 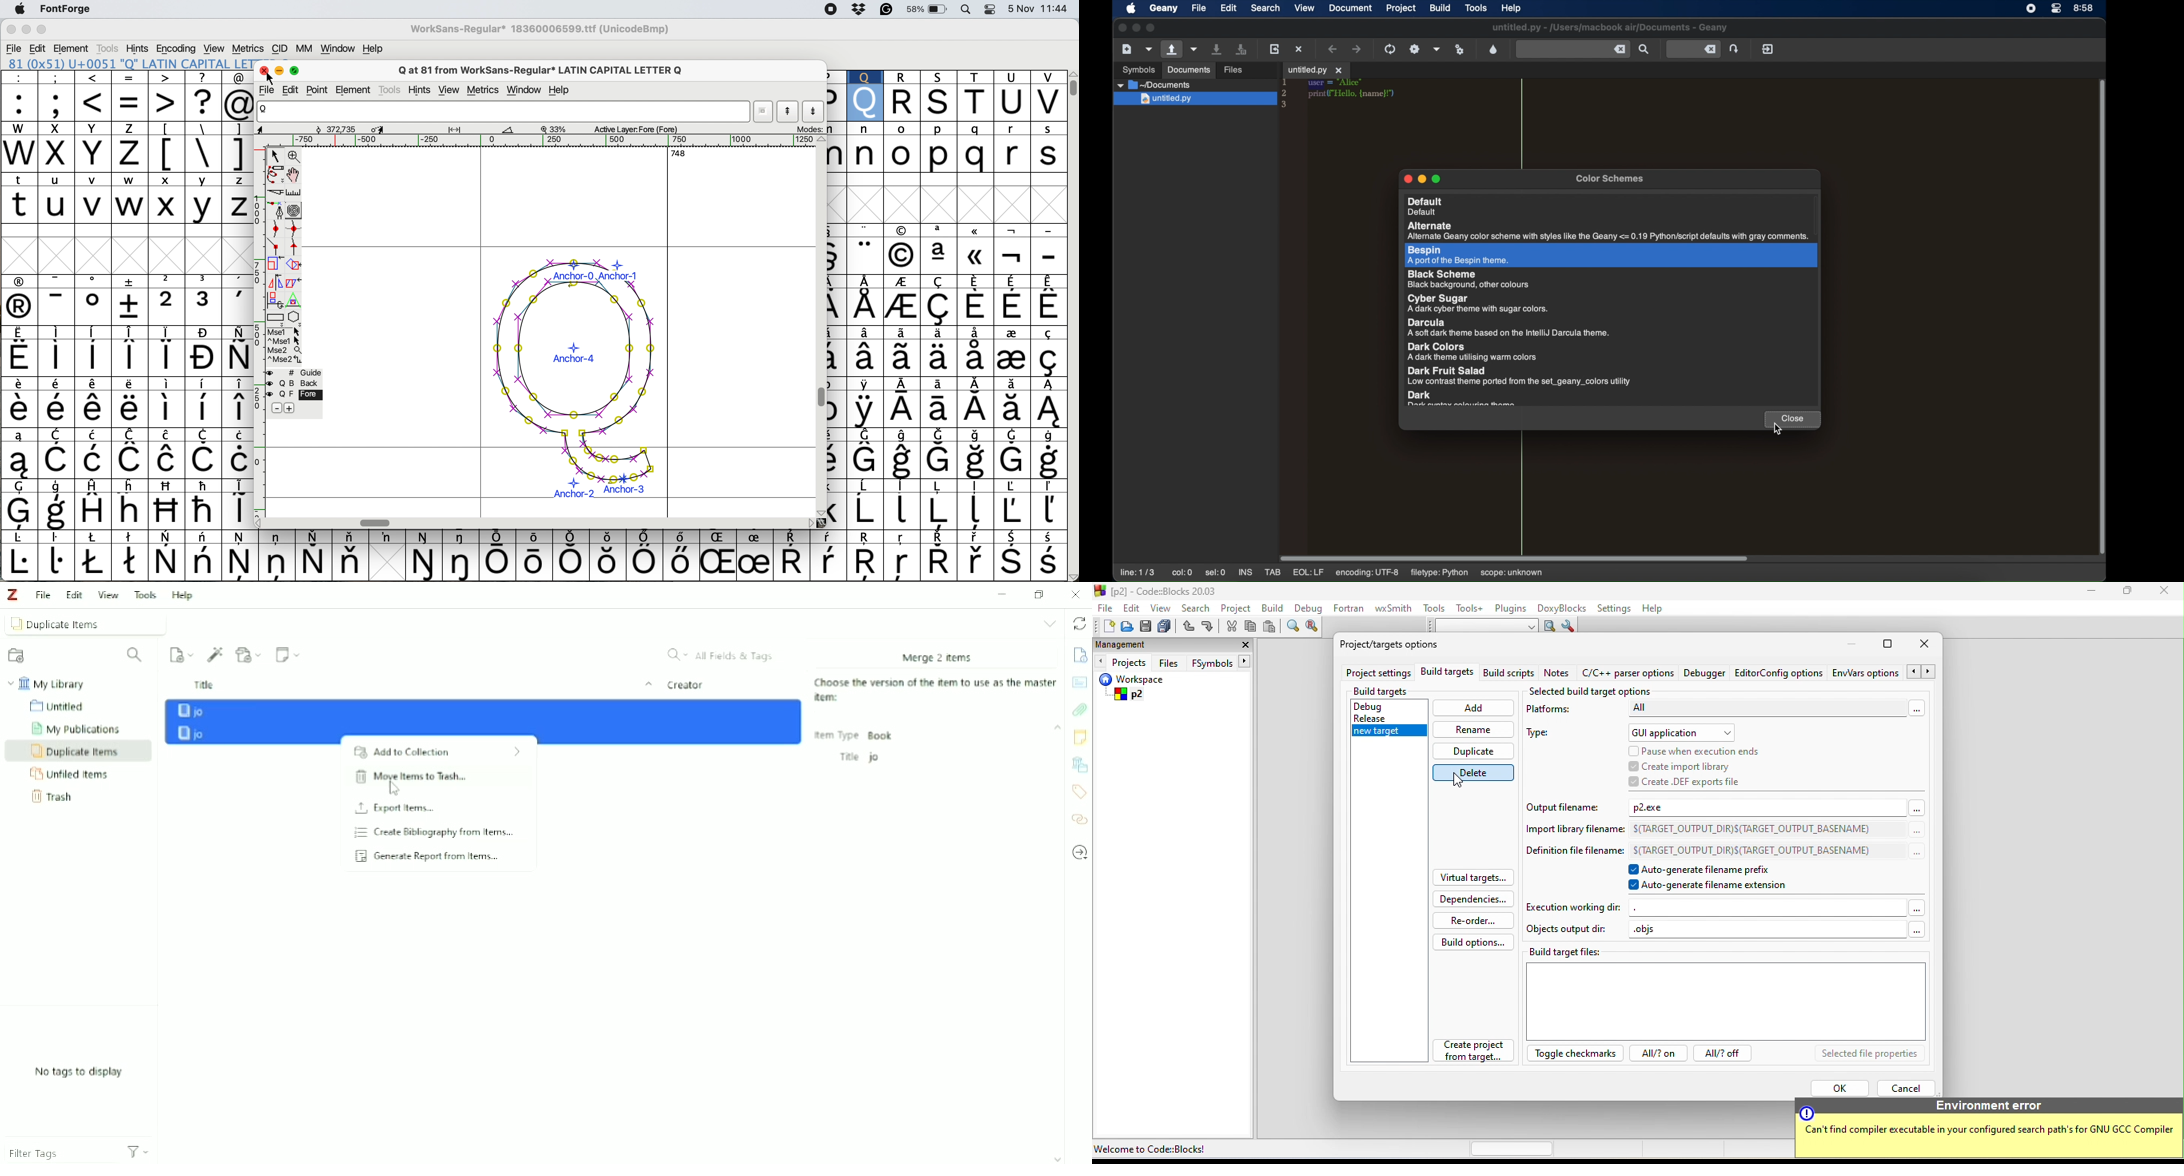 I want to click on scale the selection, so click(x=273, y=265).